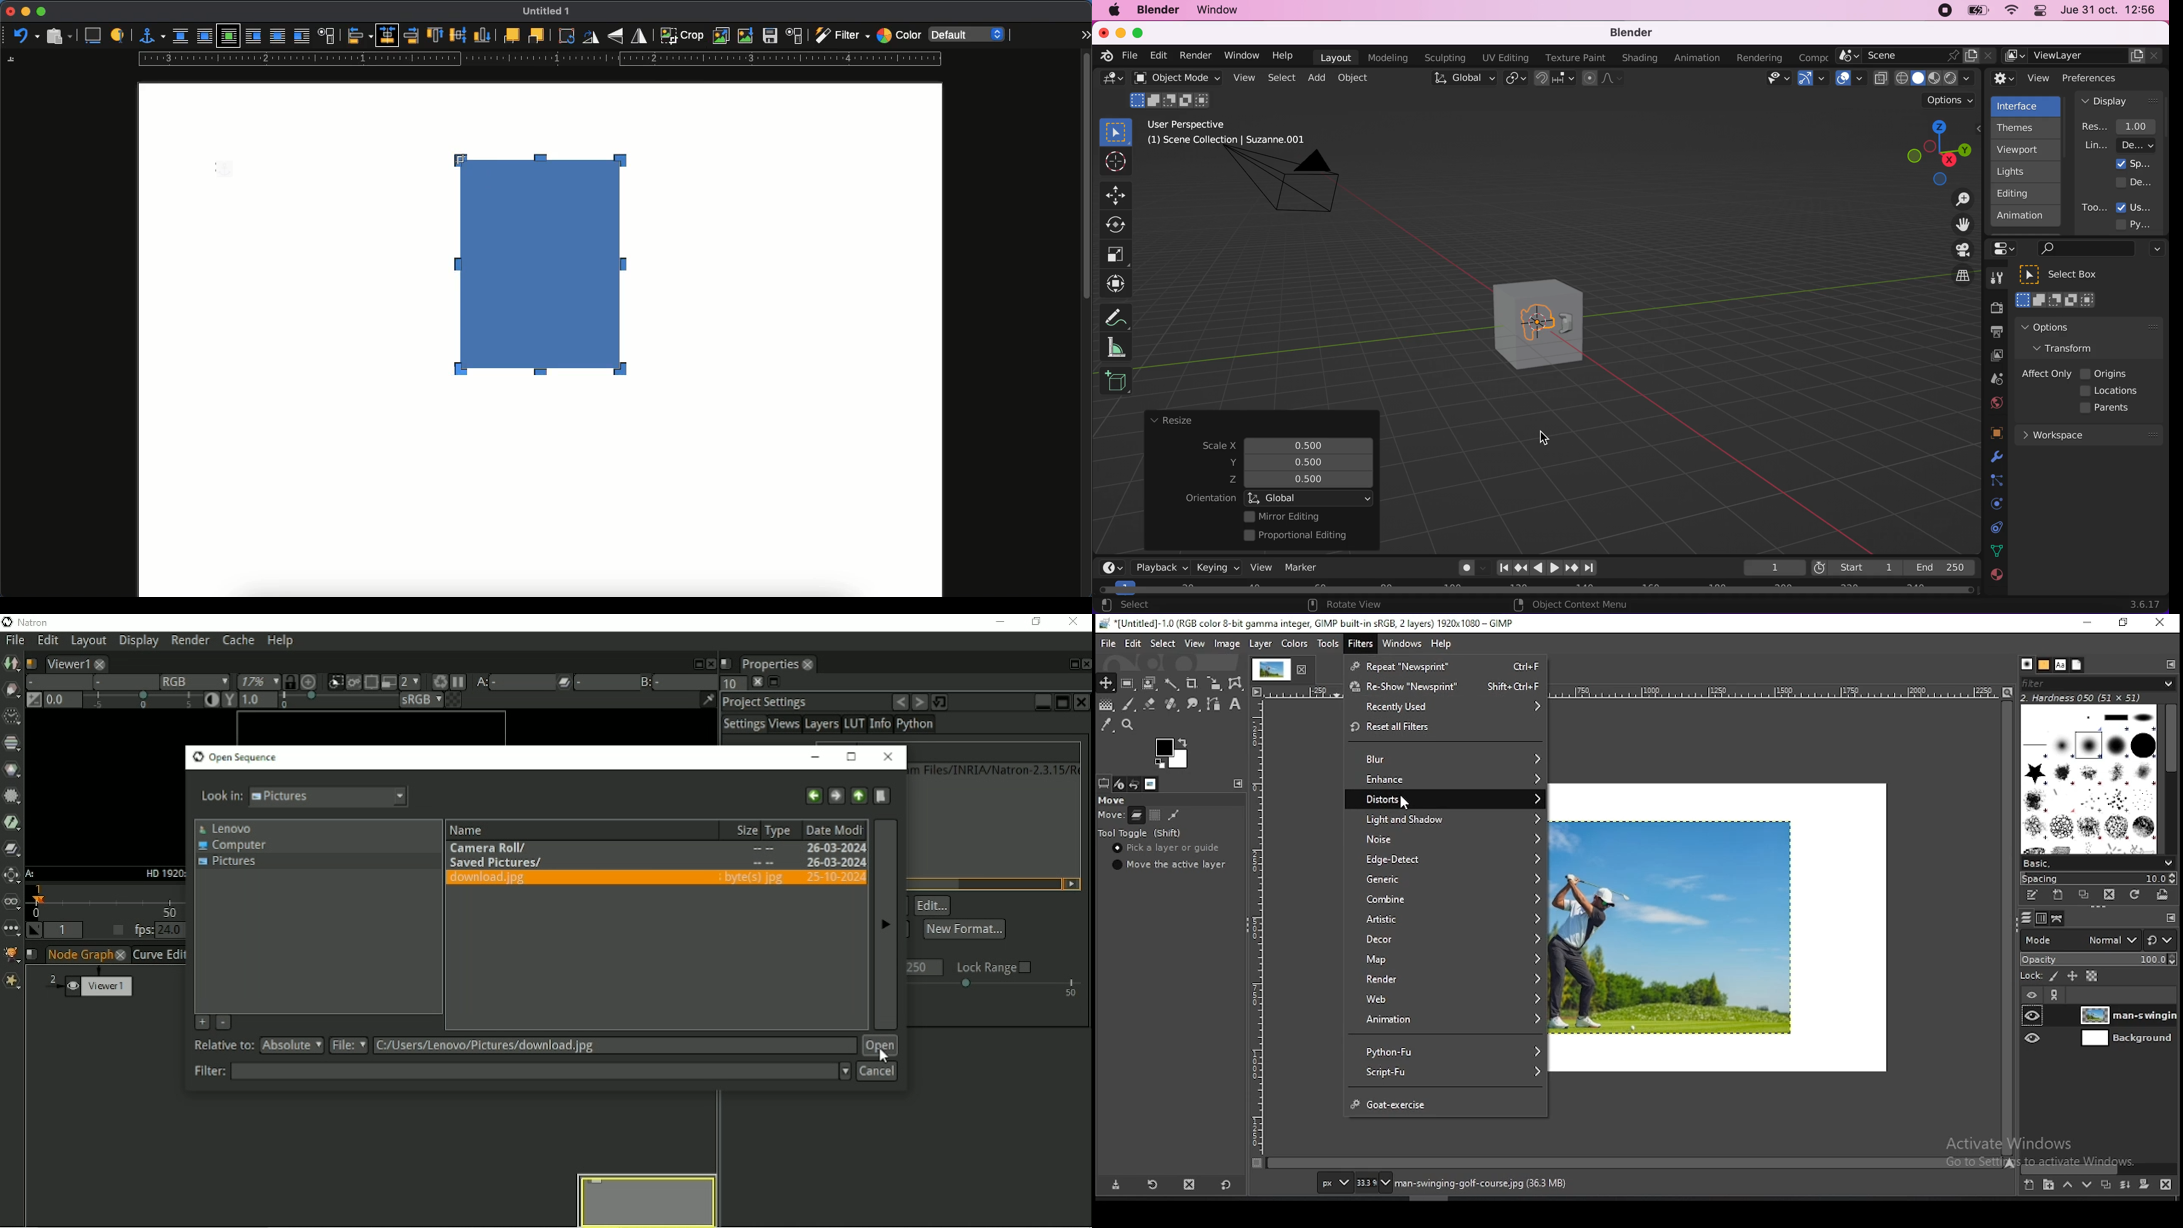  Describe the element at coordinates (459, 35) in the screenshot. I see `middle to anchor` at that location.